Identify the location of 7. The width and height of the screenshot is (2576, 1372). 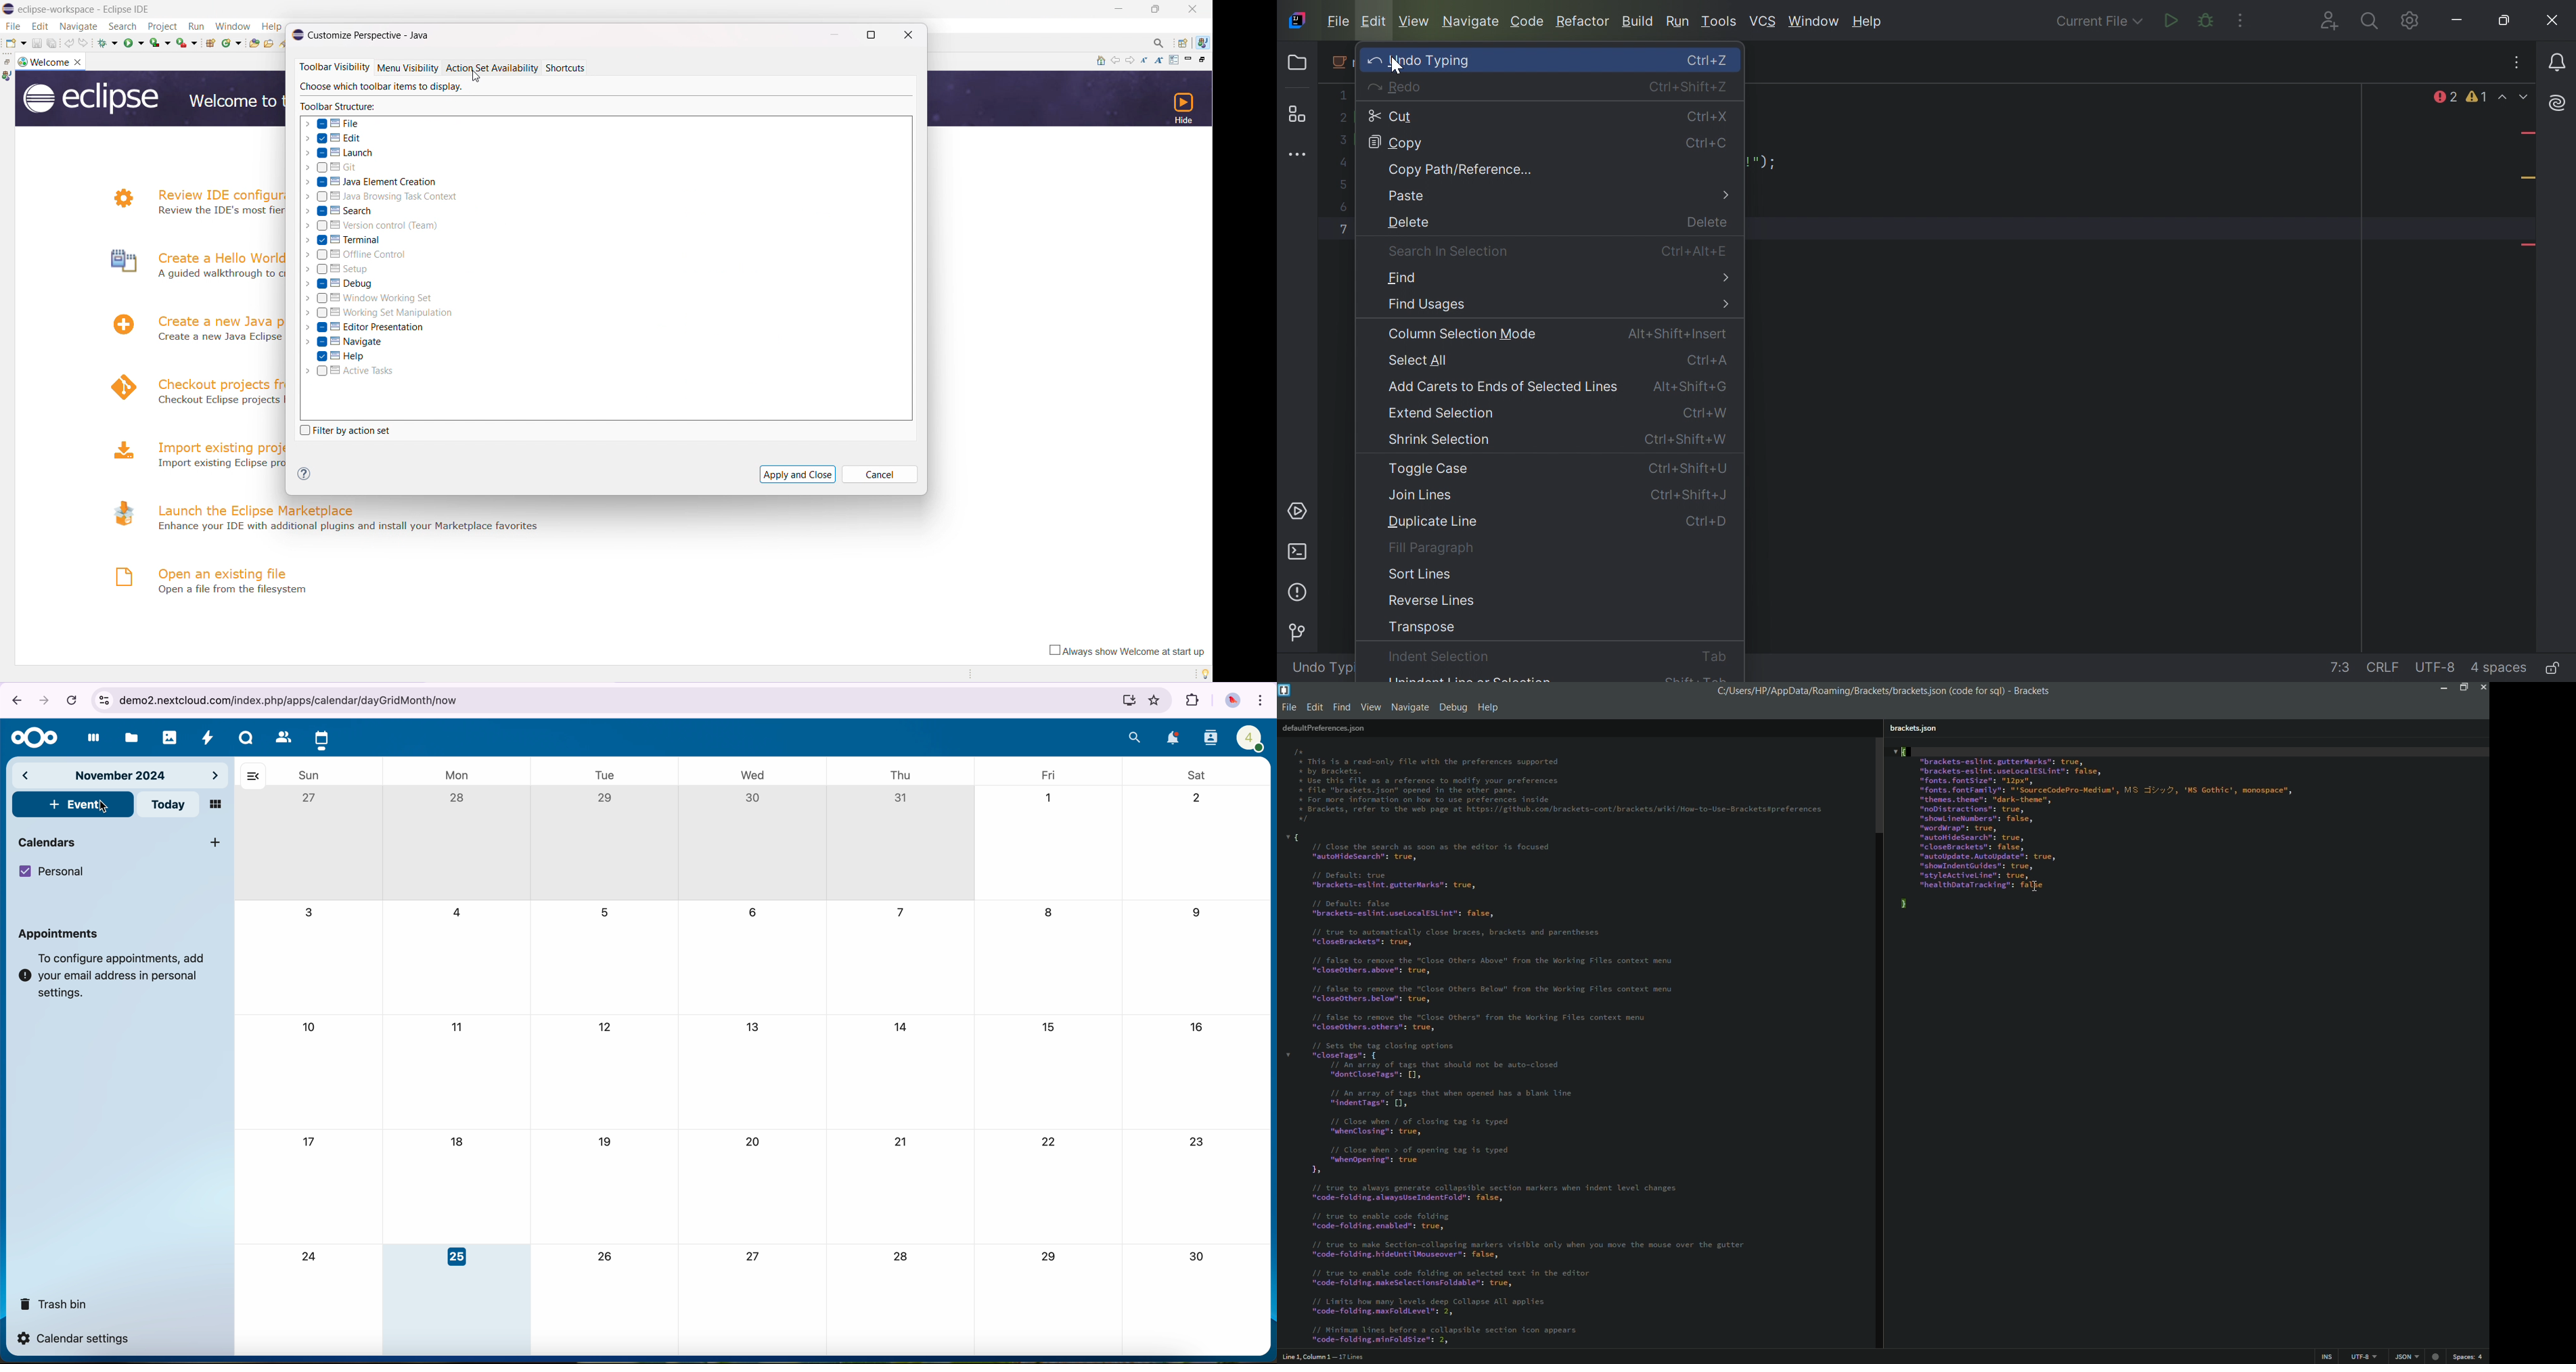
(900, 914).